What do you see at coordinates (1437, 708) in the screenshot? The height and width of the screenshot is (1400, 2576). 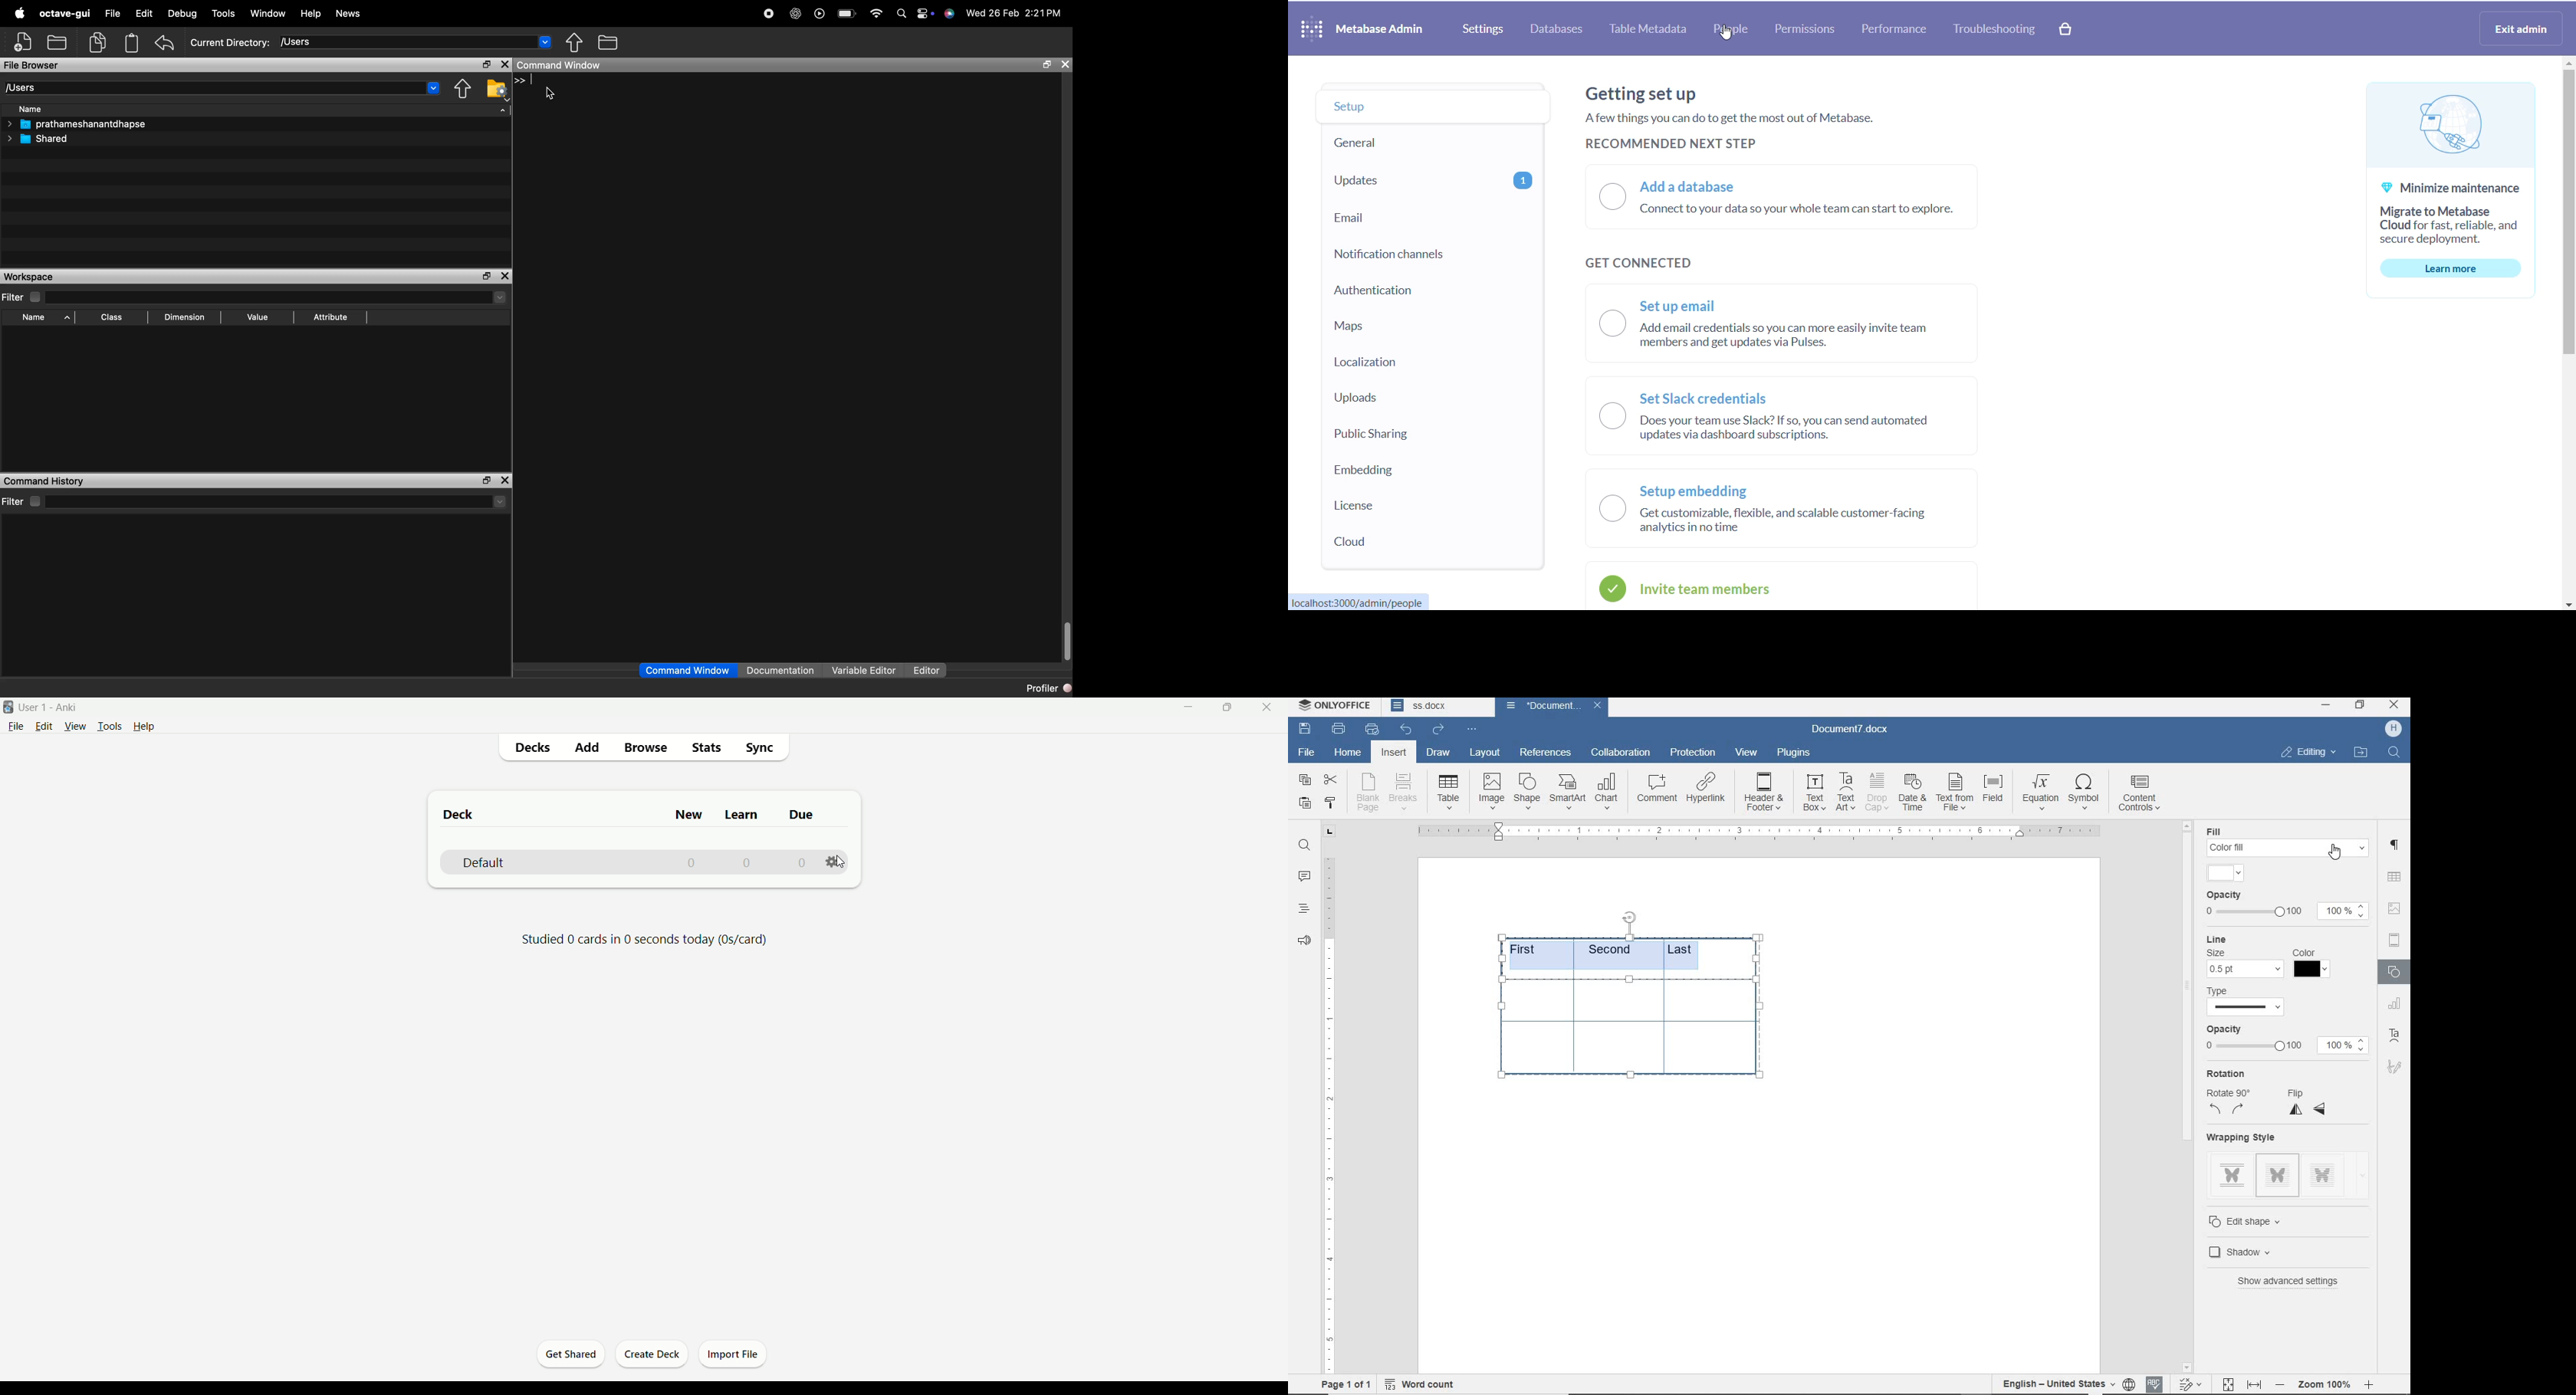 I see `document names` at bounding box center [1437, 708].